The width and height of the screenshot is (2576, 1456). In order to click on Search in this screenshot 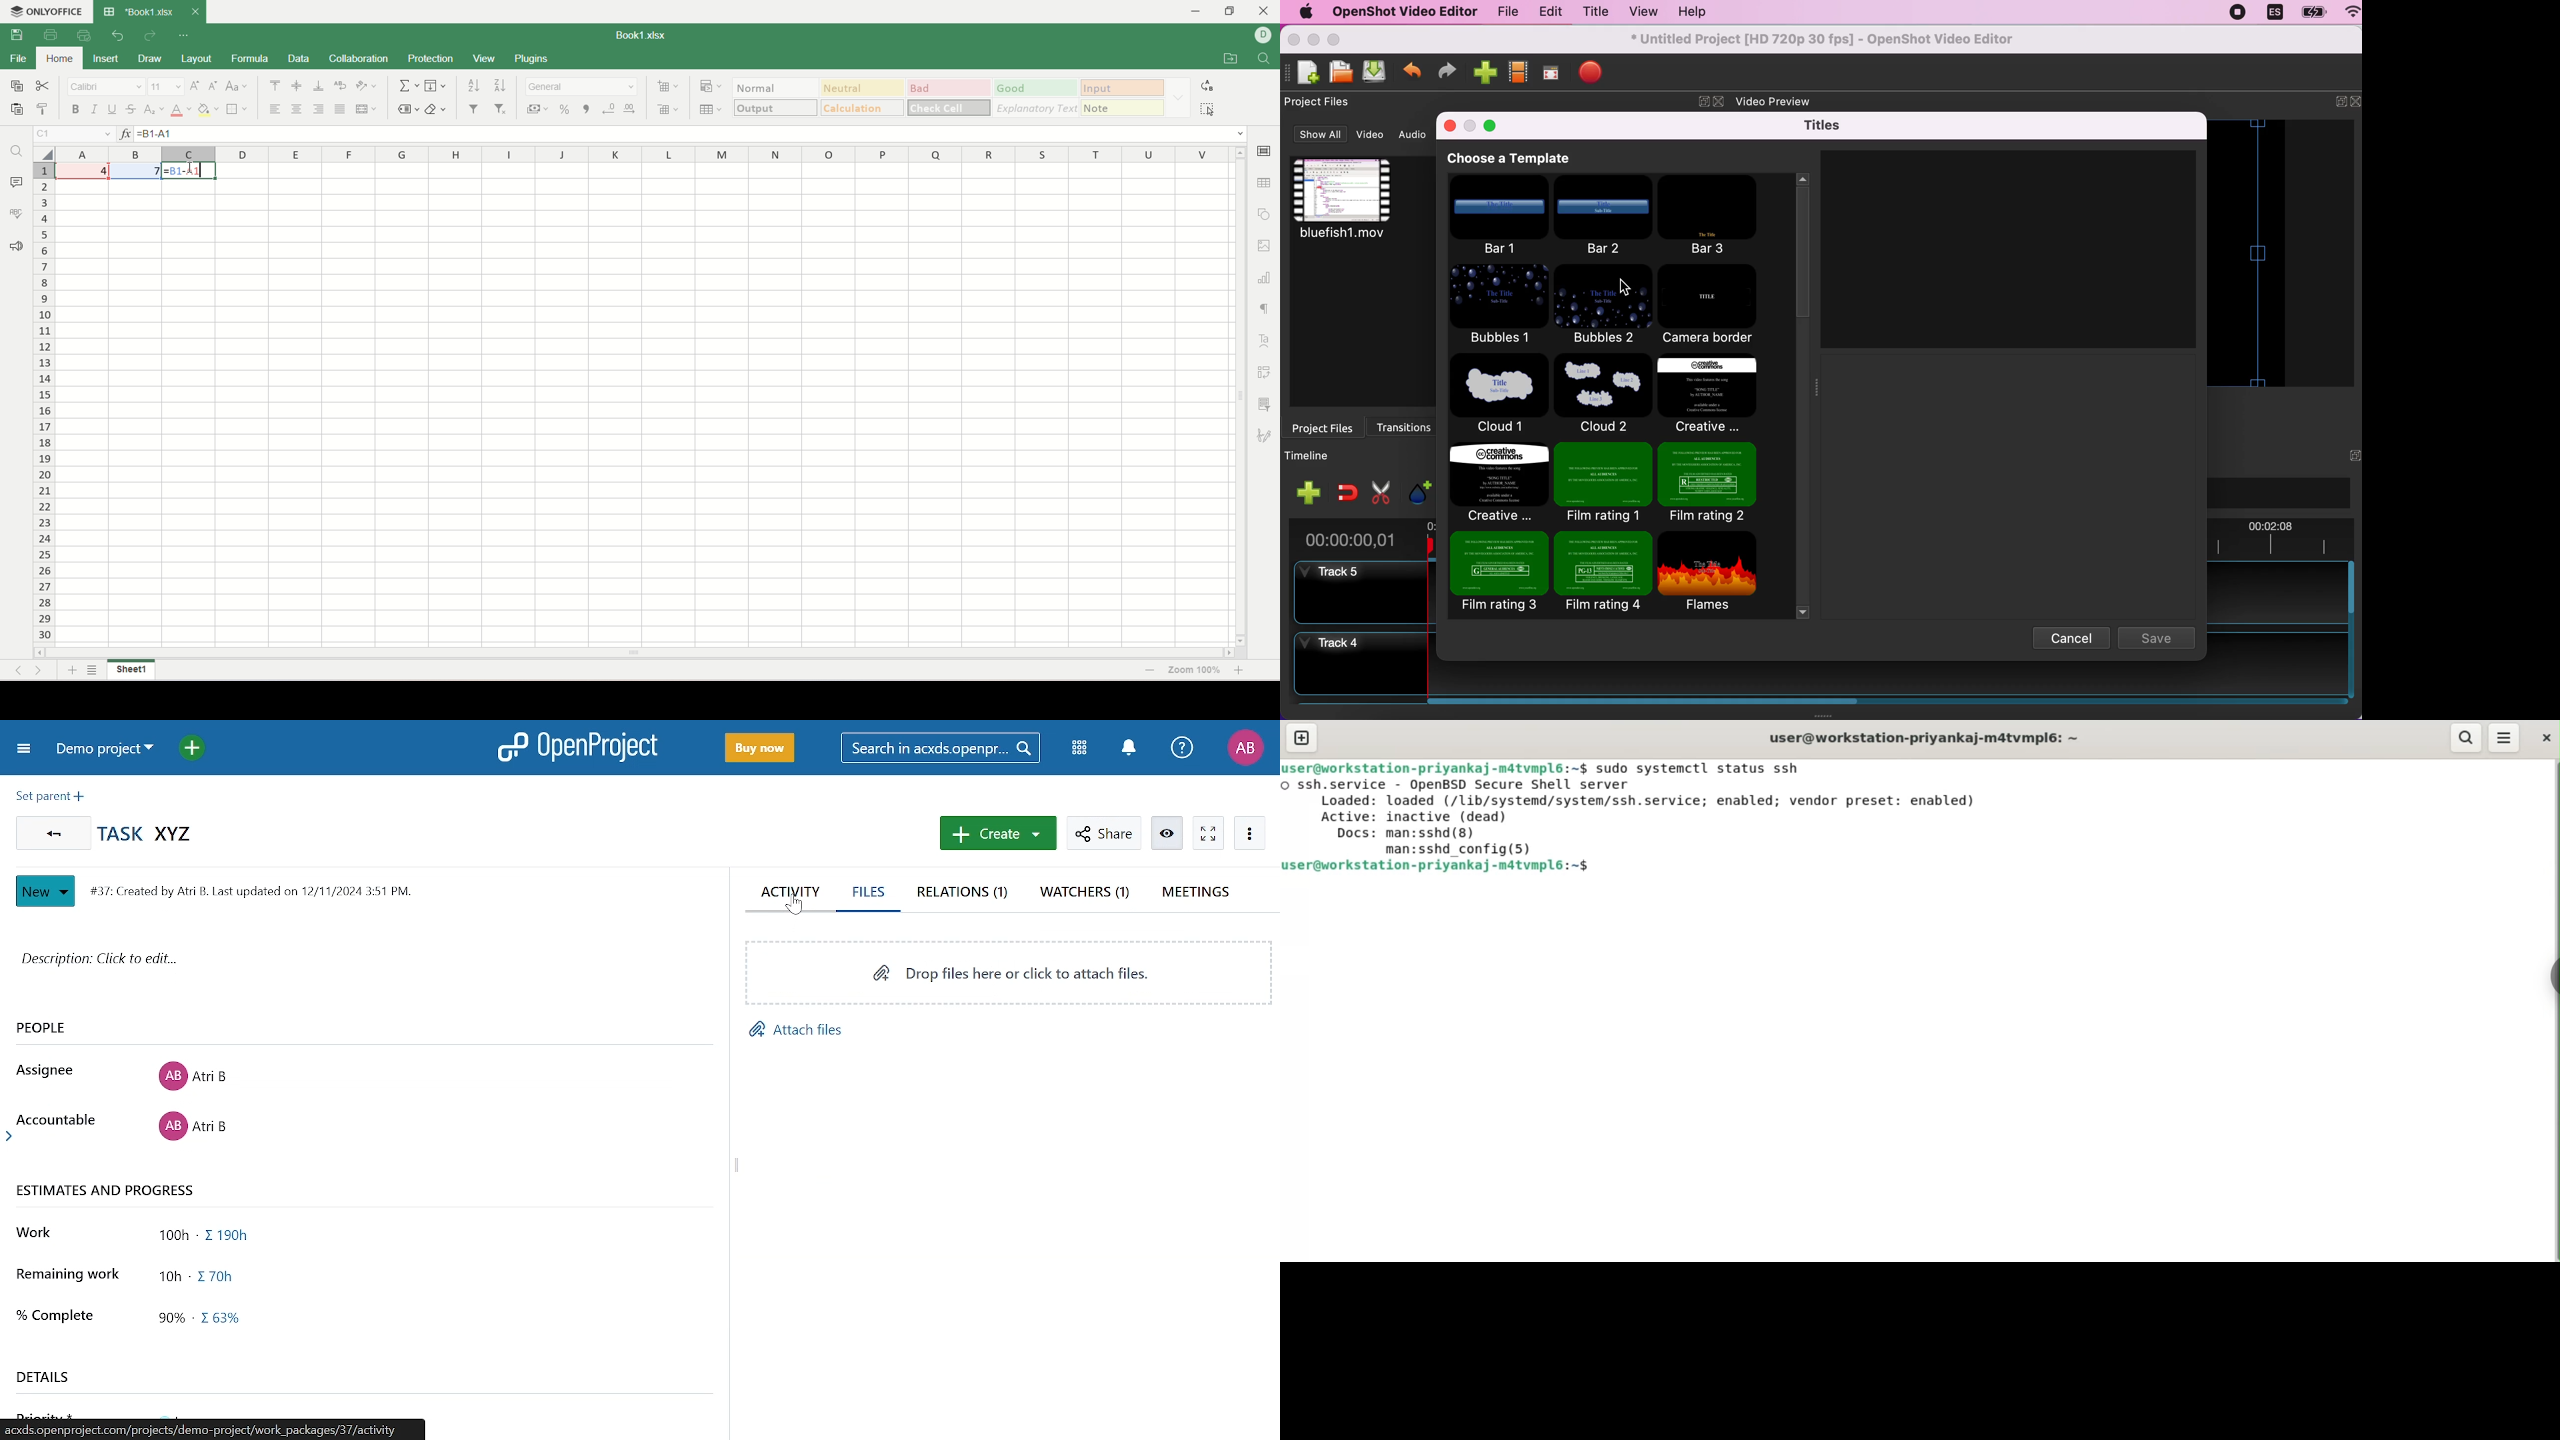, I will do `click(940, 747)`.